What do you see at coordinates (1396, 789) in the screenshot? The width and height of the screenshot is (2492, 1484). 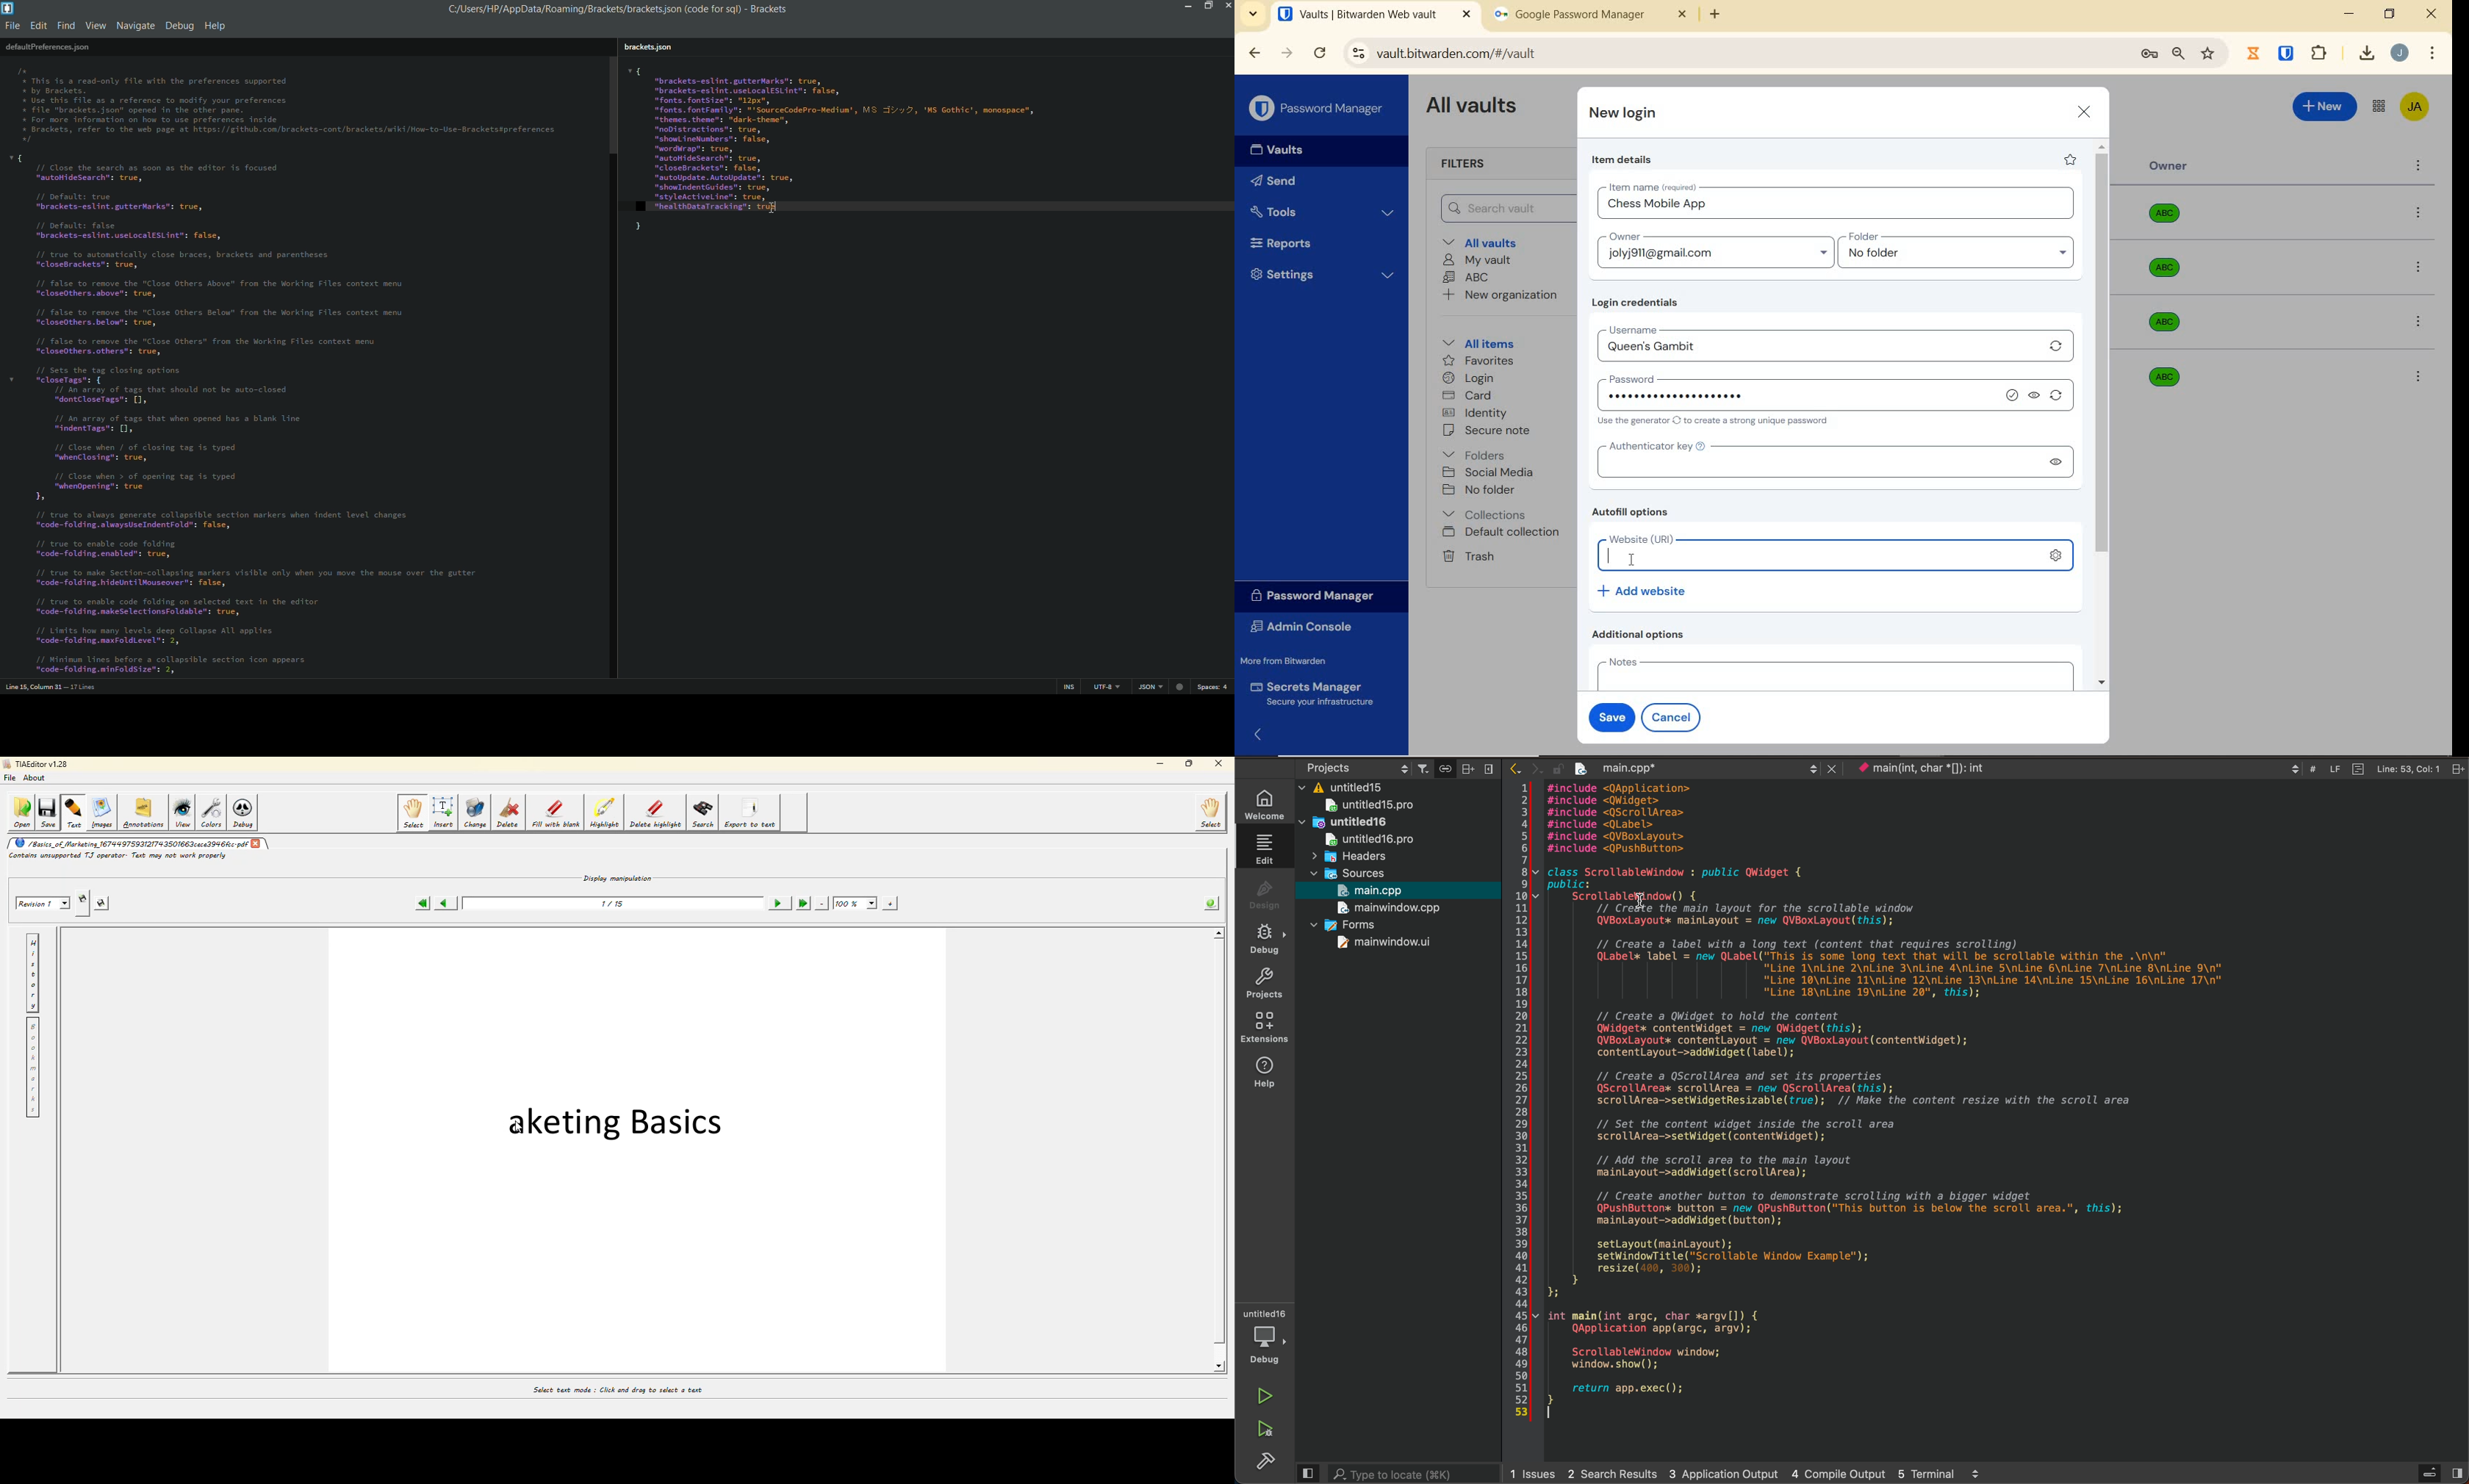 I see `files and folders` at bounding box center [1396, 789].